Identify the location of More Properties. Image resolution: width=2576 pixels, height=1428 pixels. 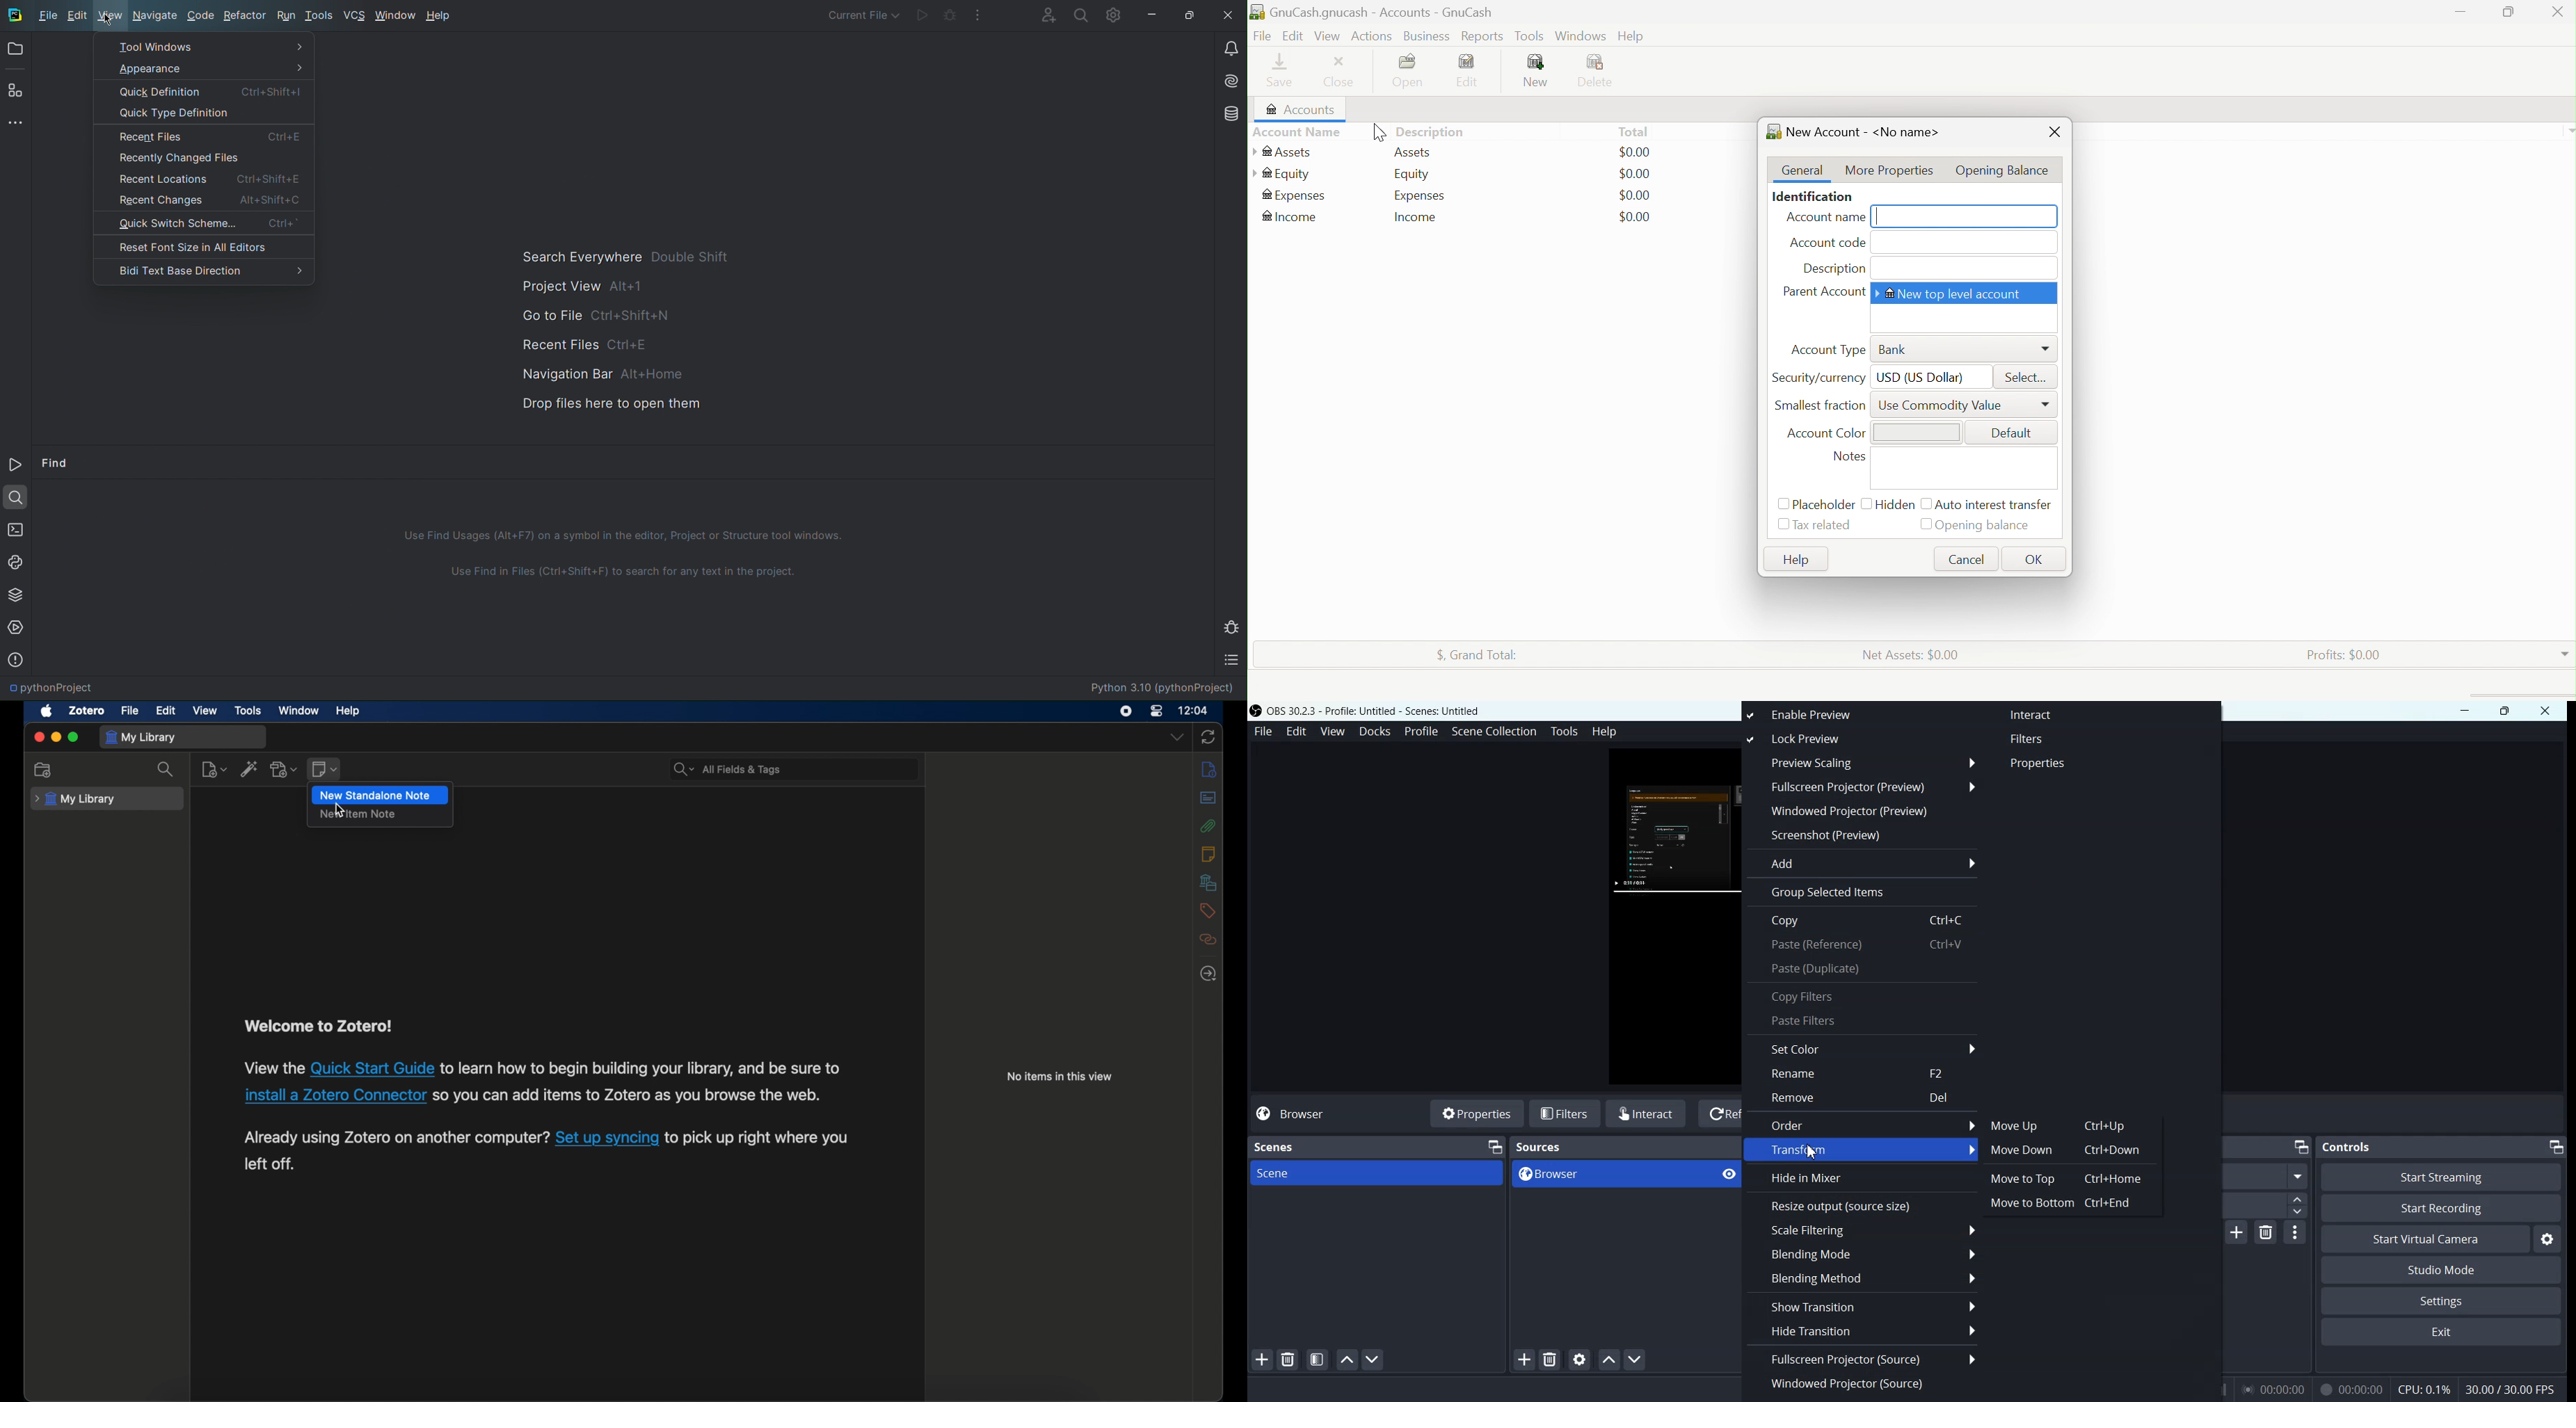
(1887, 170).